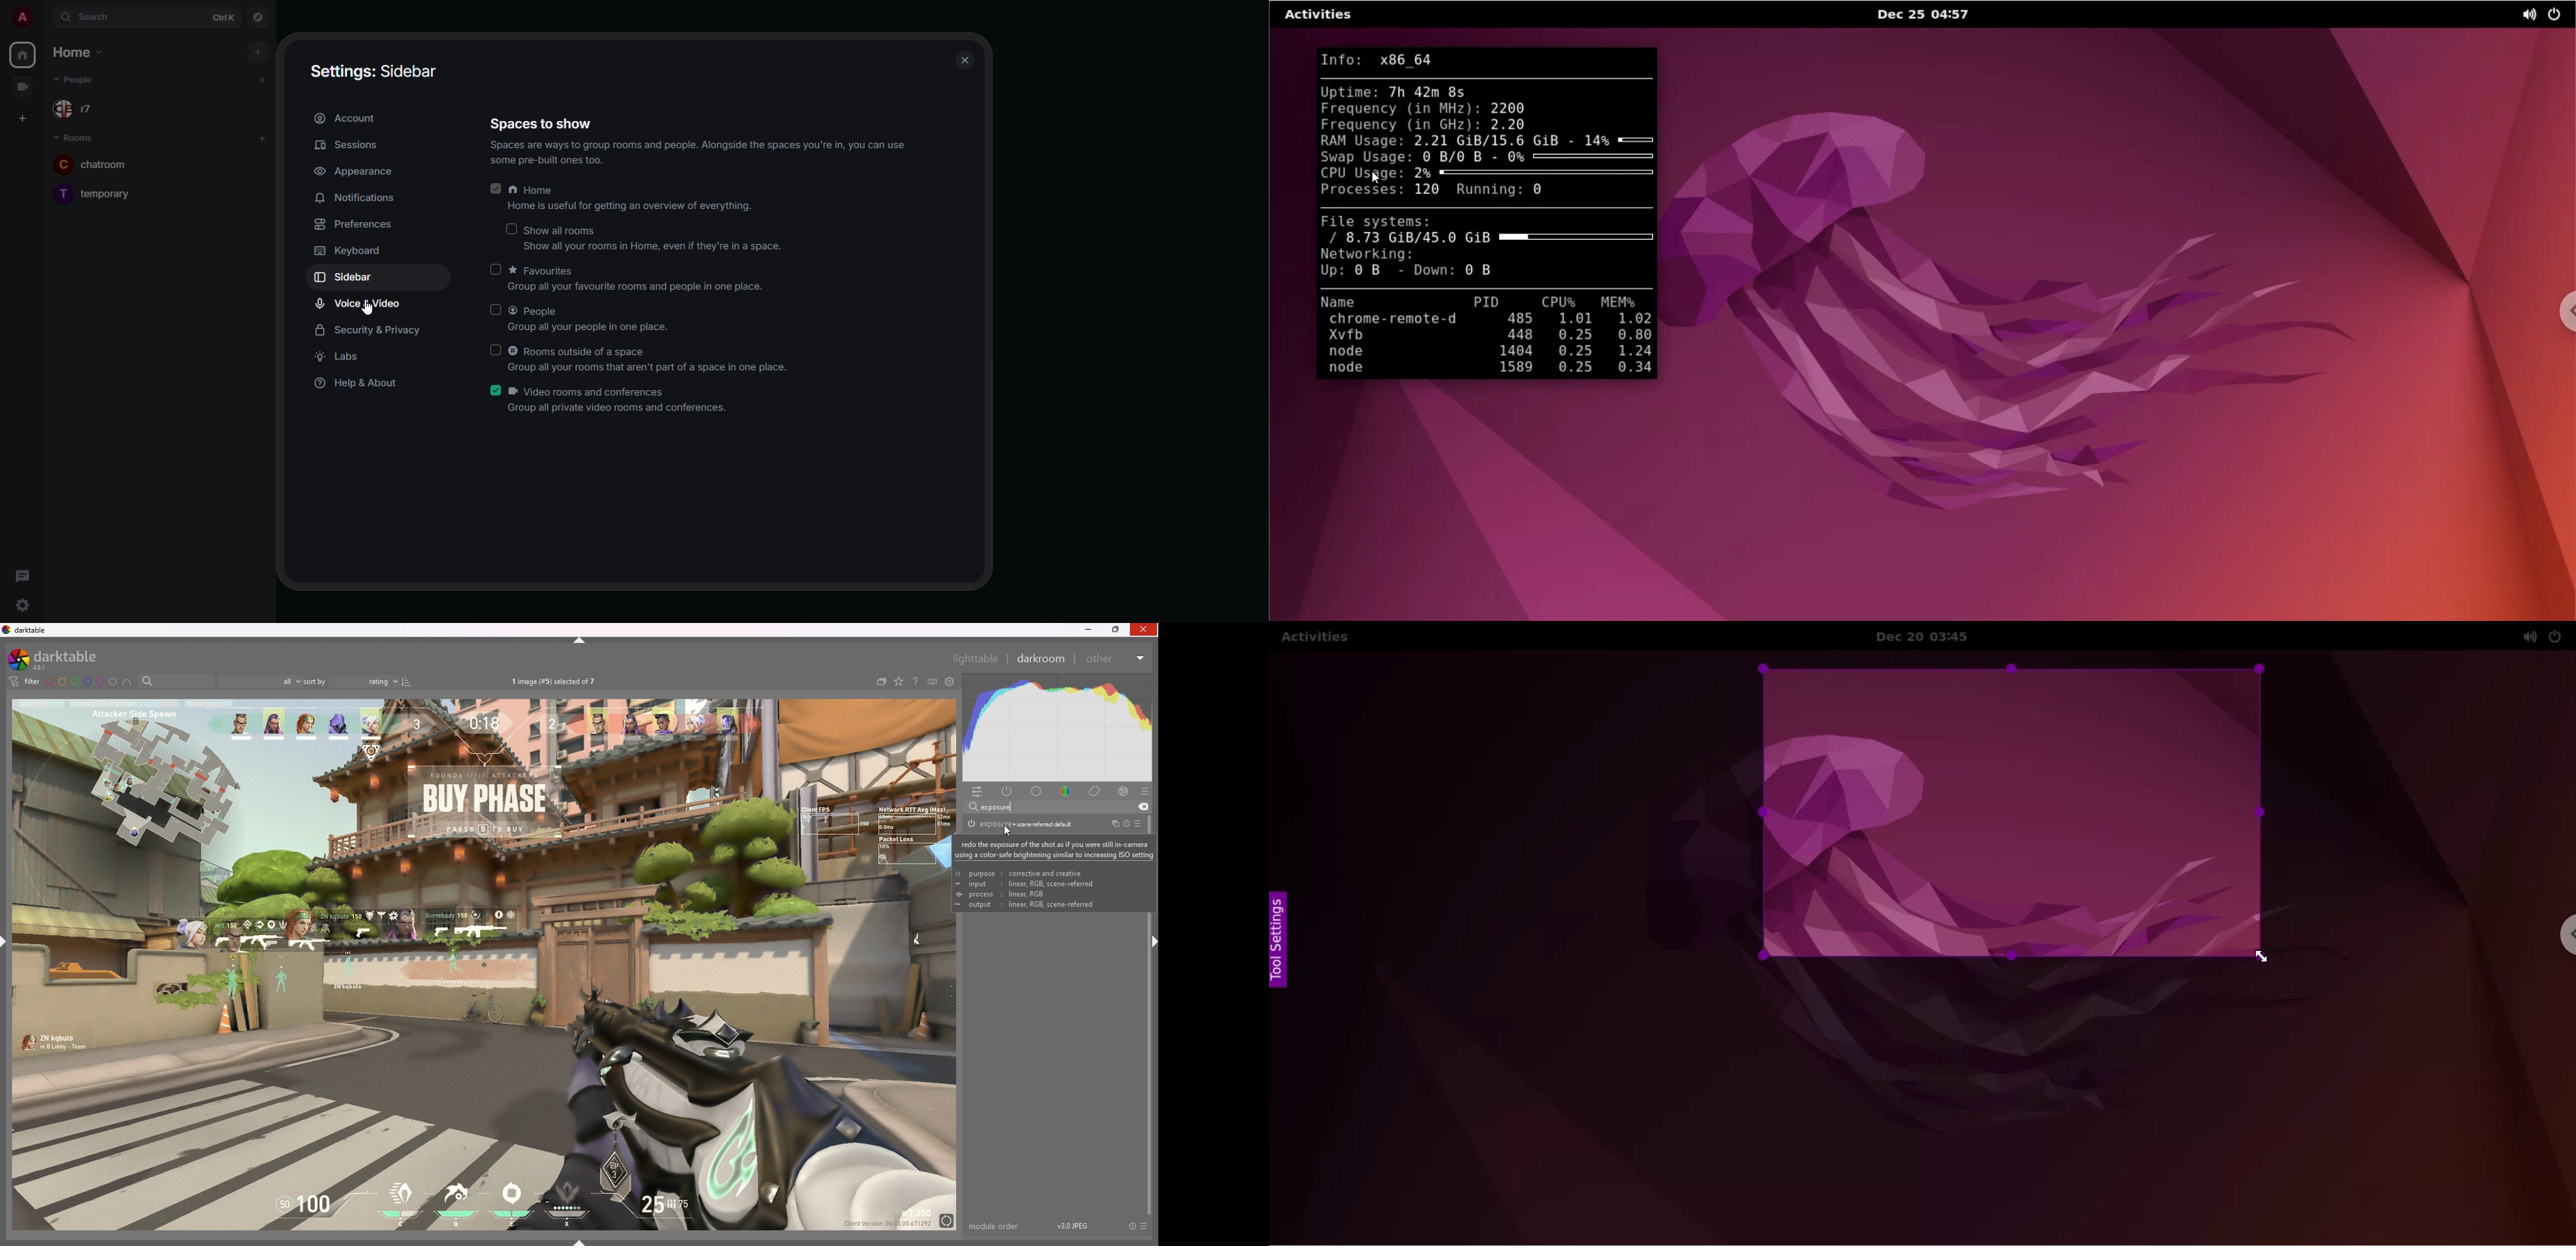  I want to click on search, so click(89, 17).